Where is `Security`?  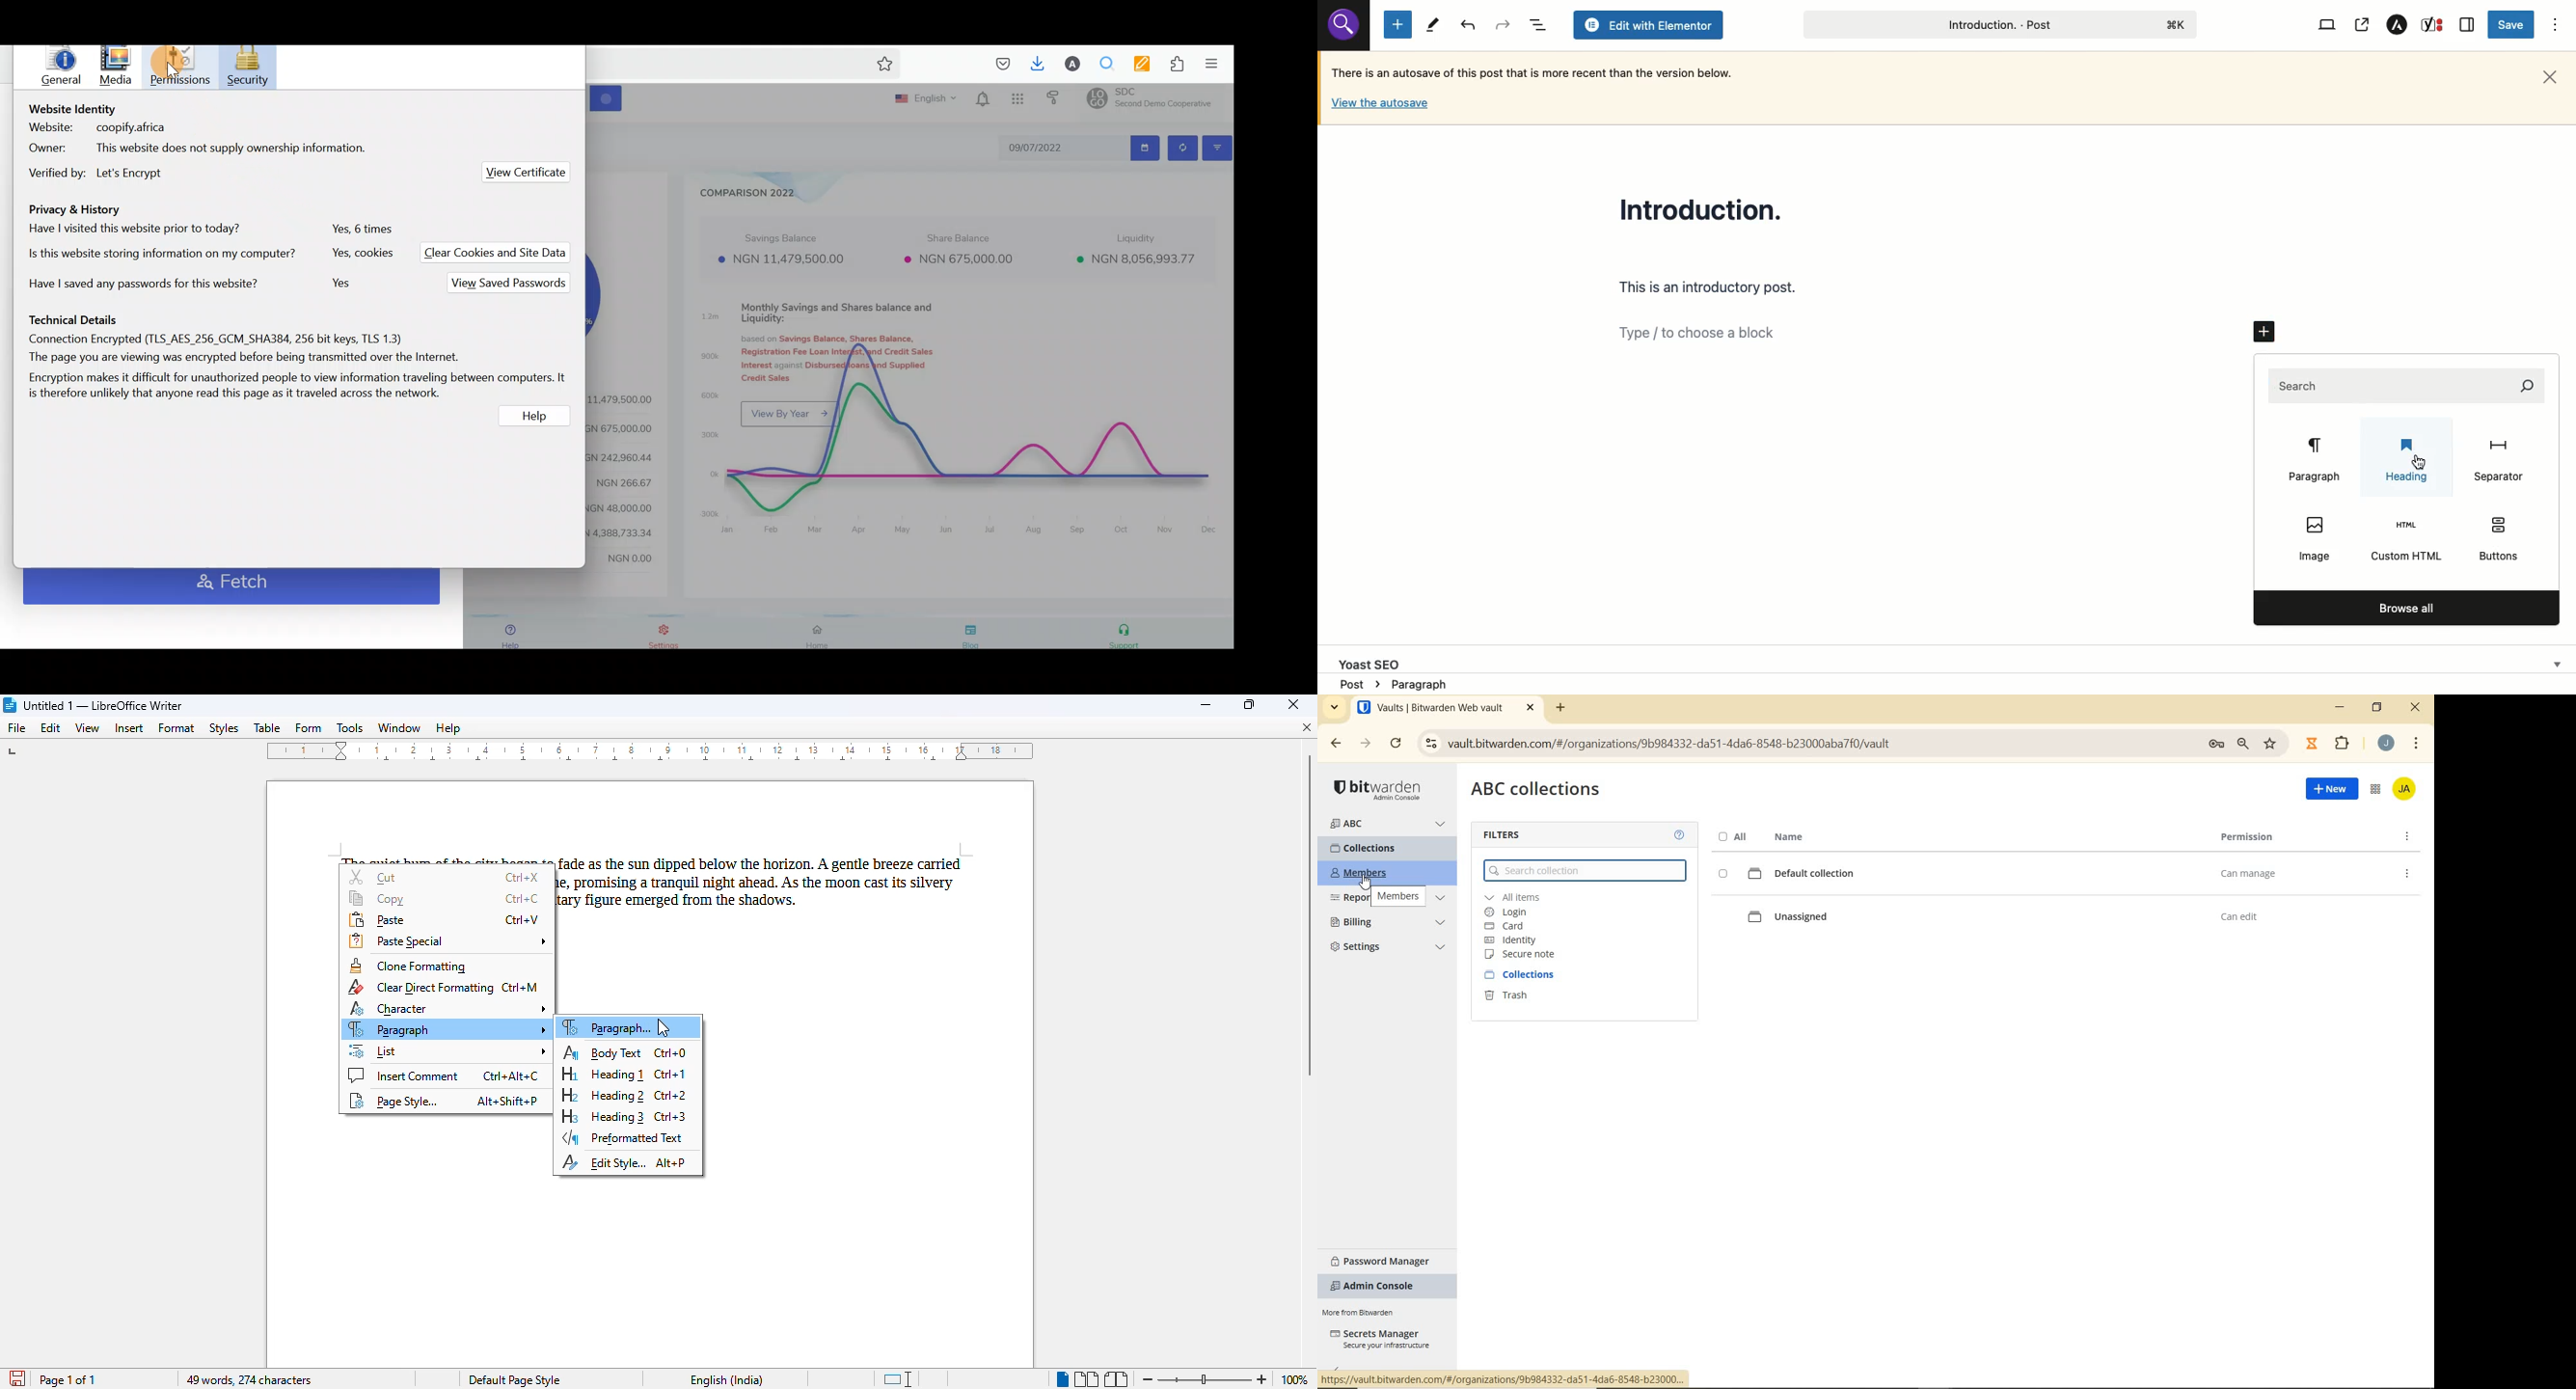
Security is located at coordinates (249, 68).